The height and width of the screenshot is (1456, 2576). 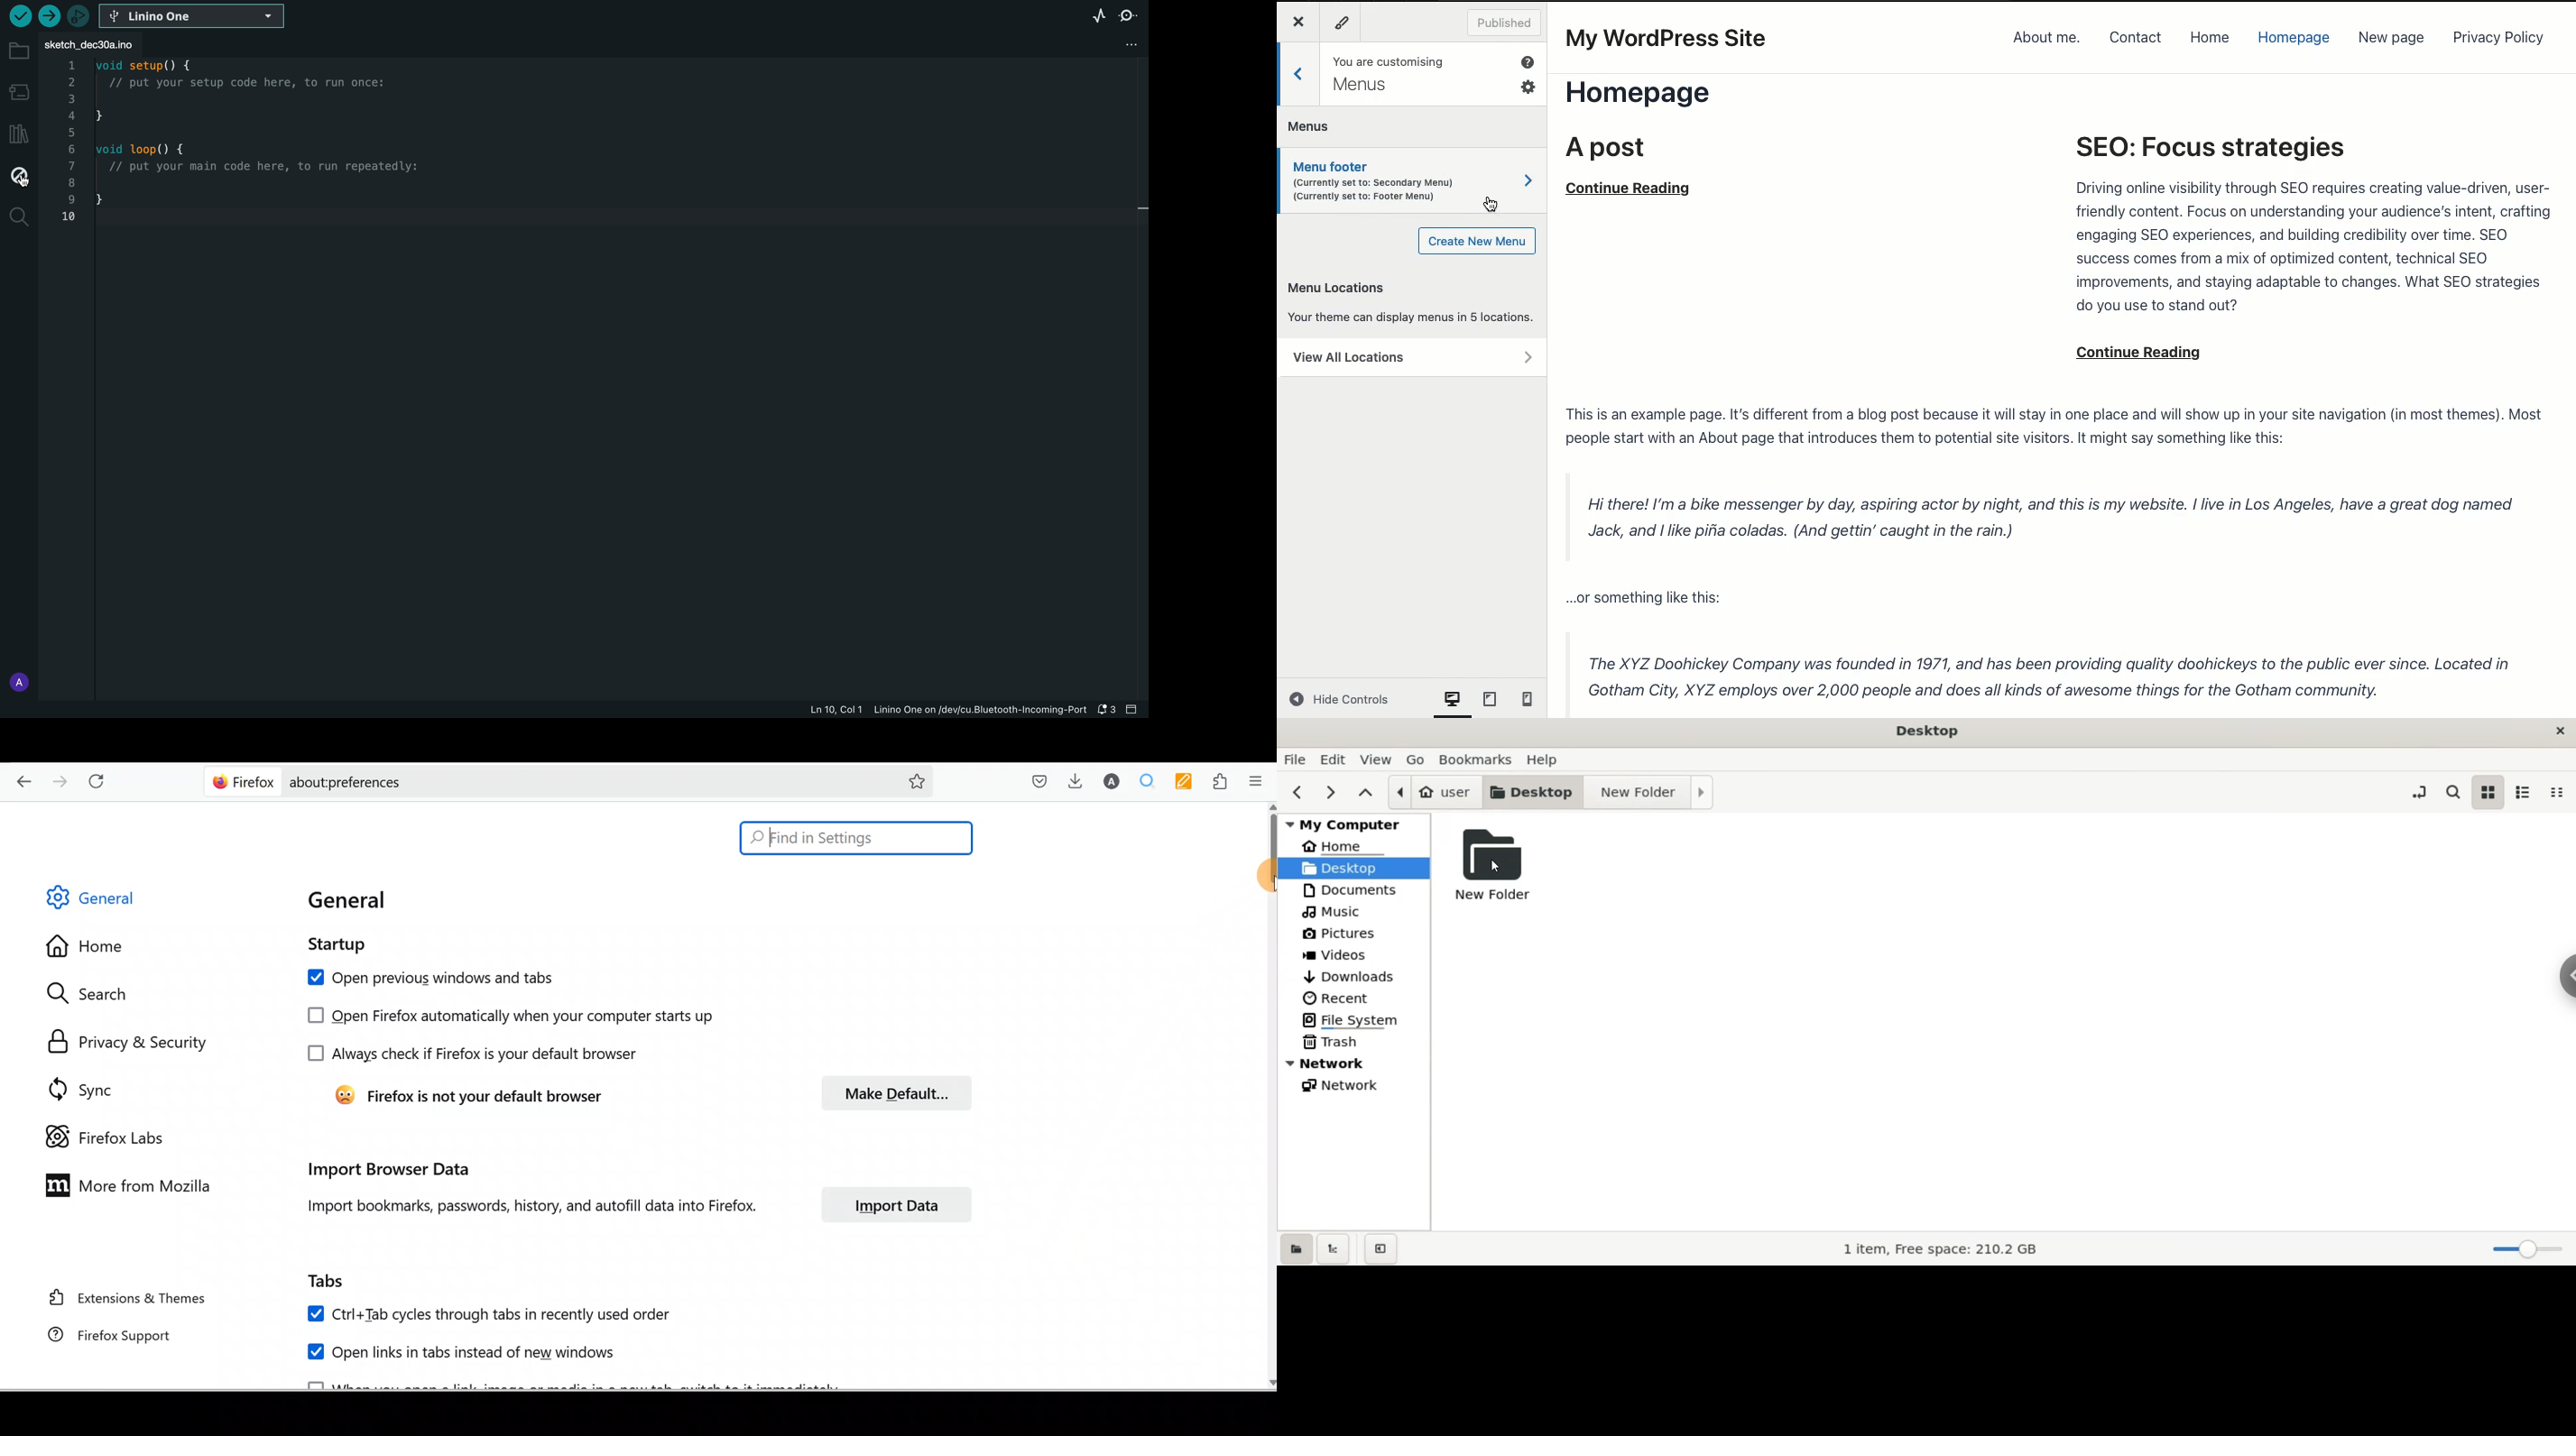 What do you see at coordinates (2210, 39) in the screenshot?
I see `Home` at bounding box center [2210, 39].